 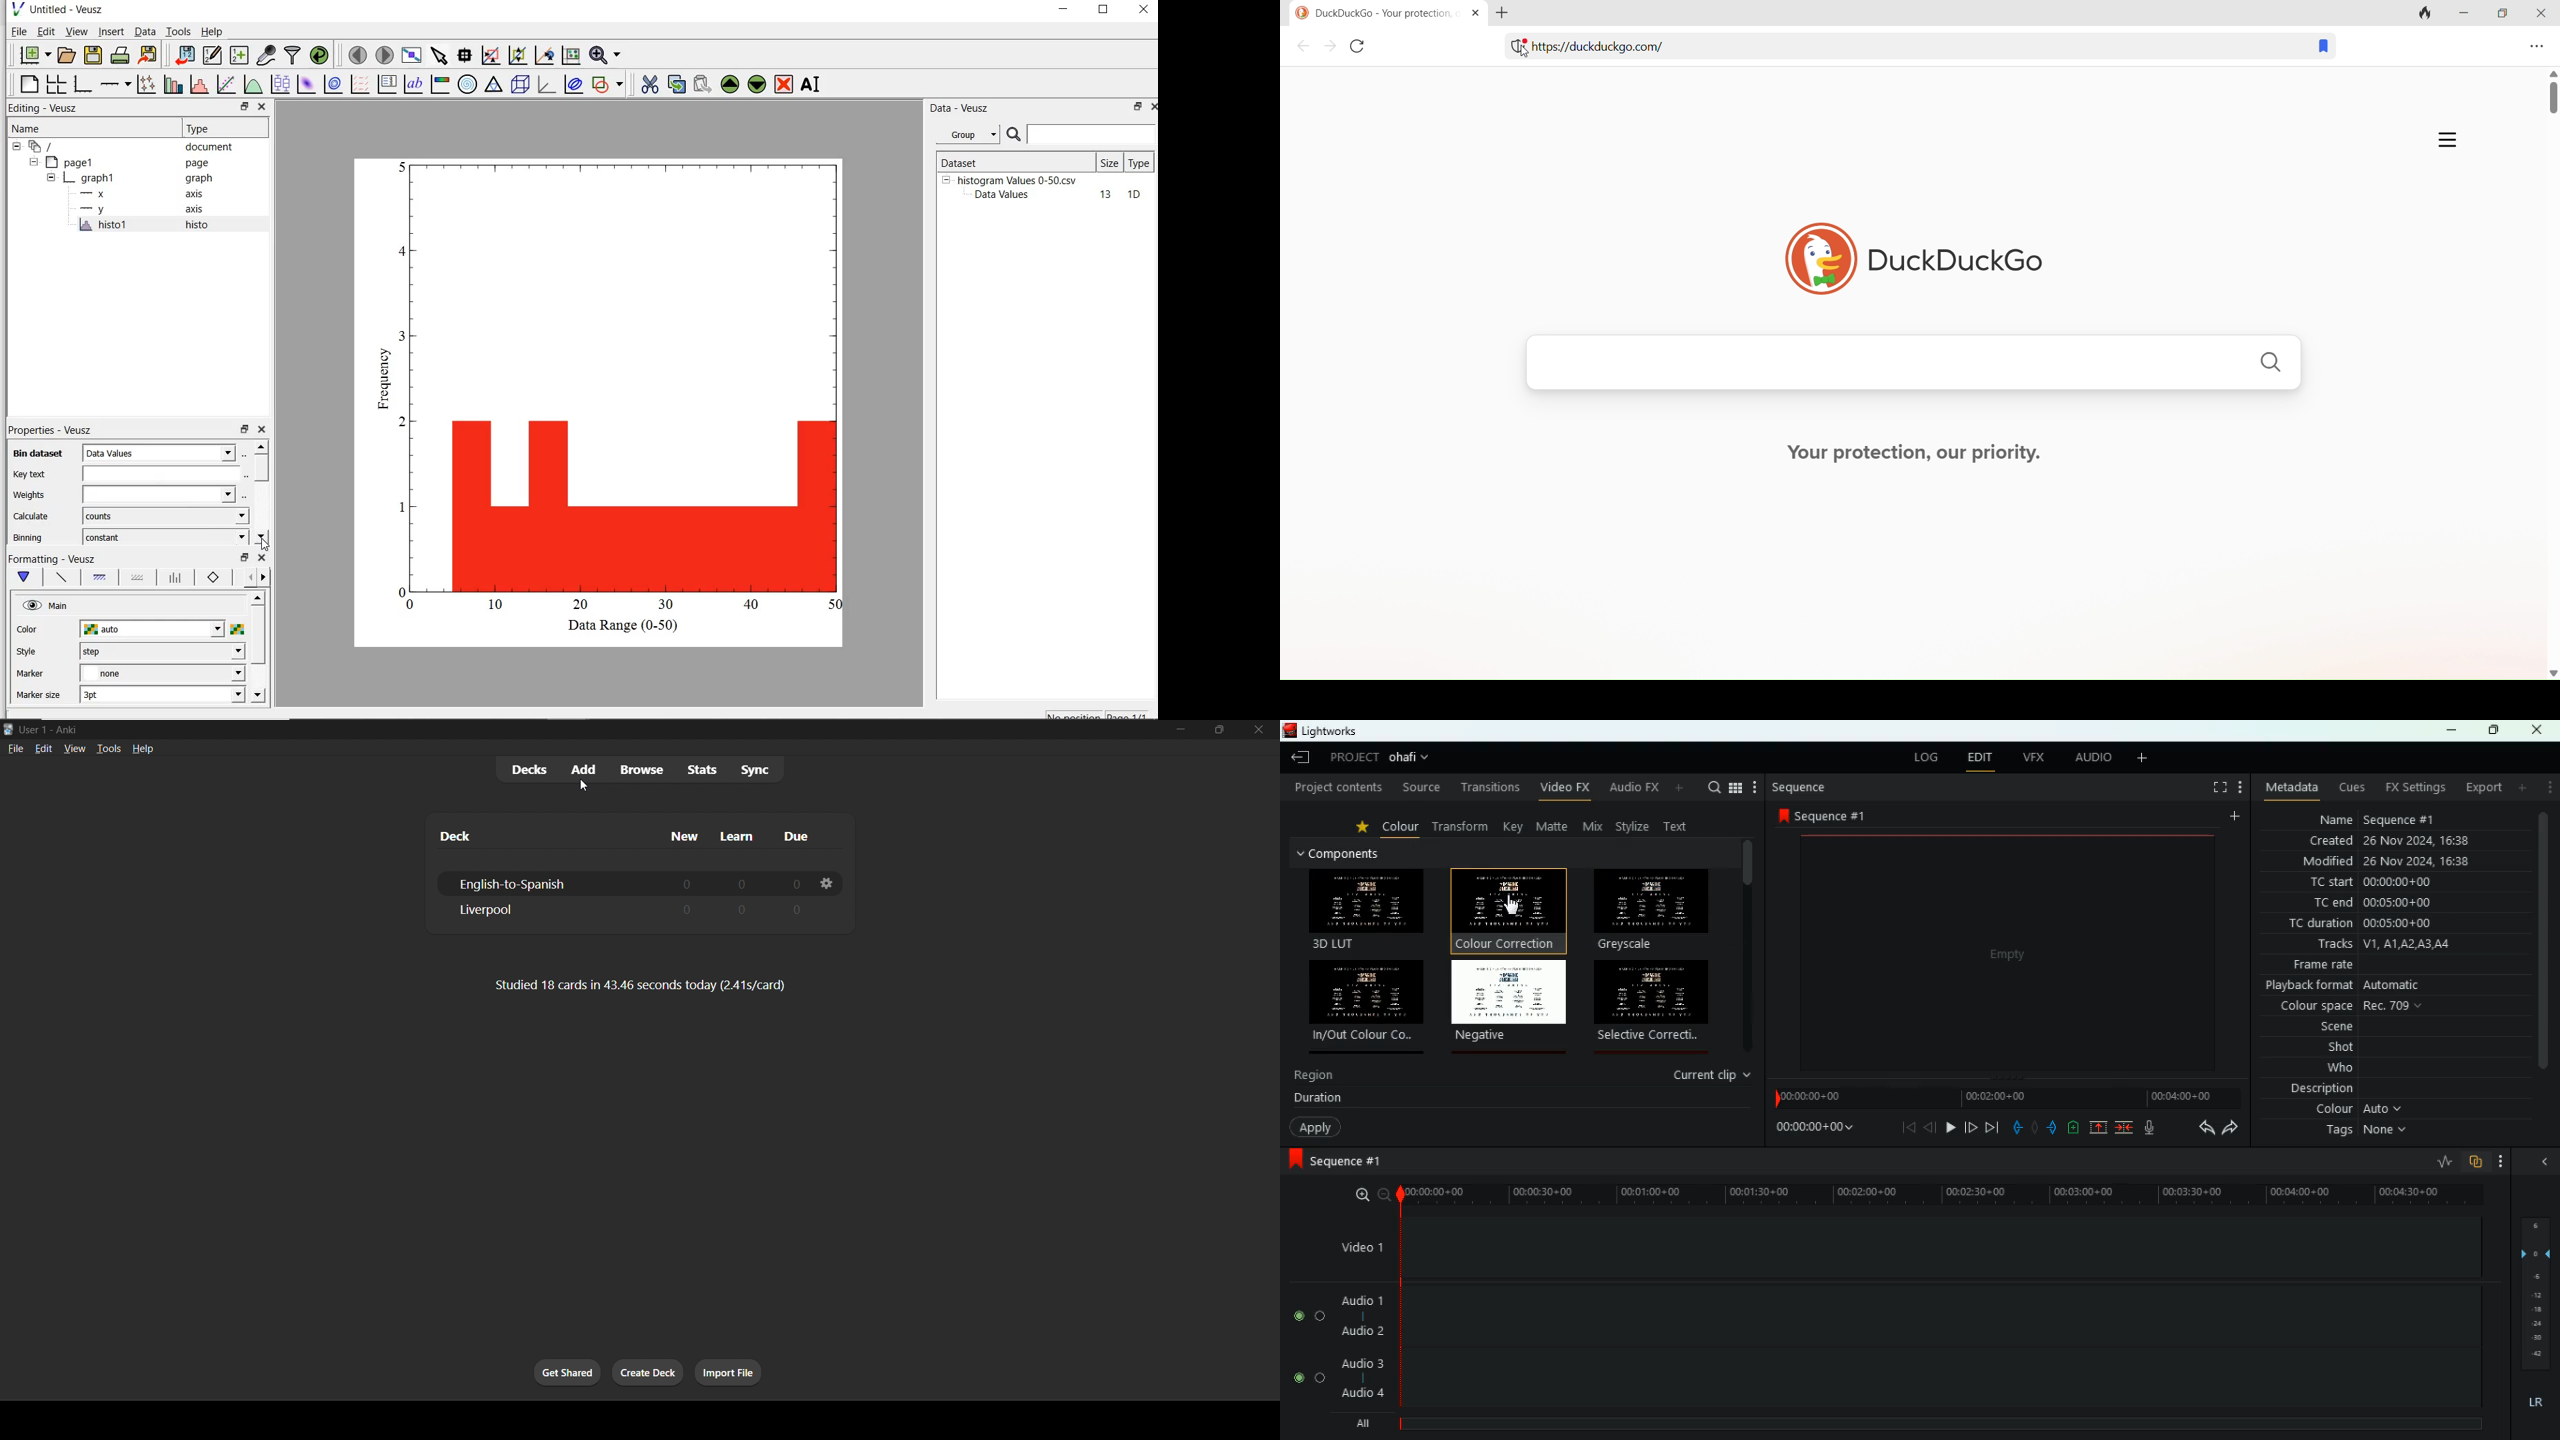 What do you see at coordinates (1257, 731) in the screenshot?
I see `close` at bounding box center [1257, 731].